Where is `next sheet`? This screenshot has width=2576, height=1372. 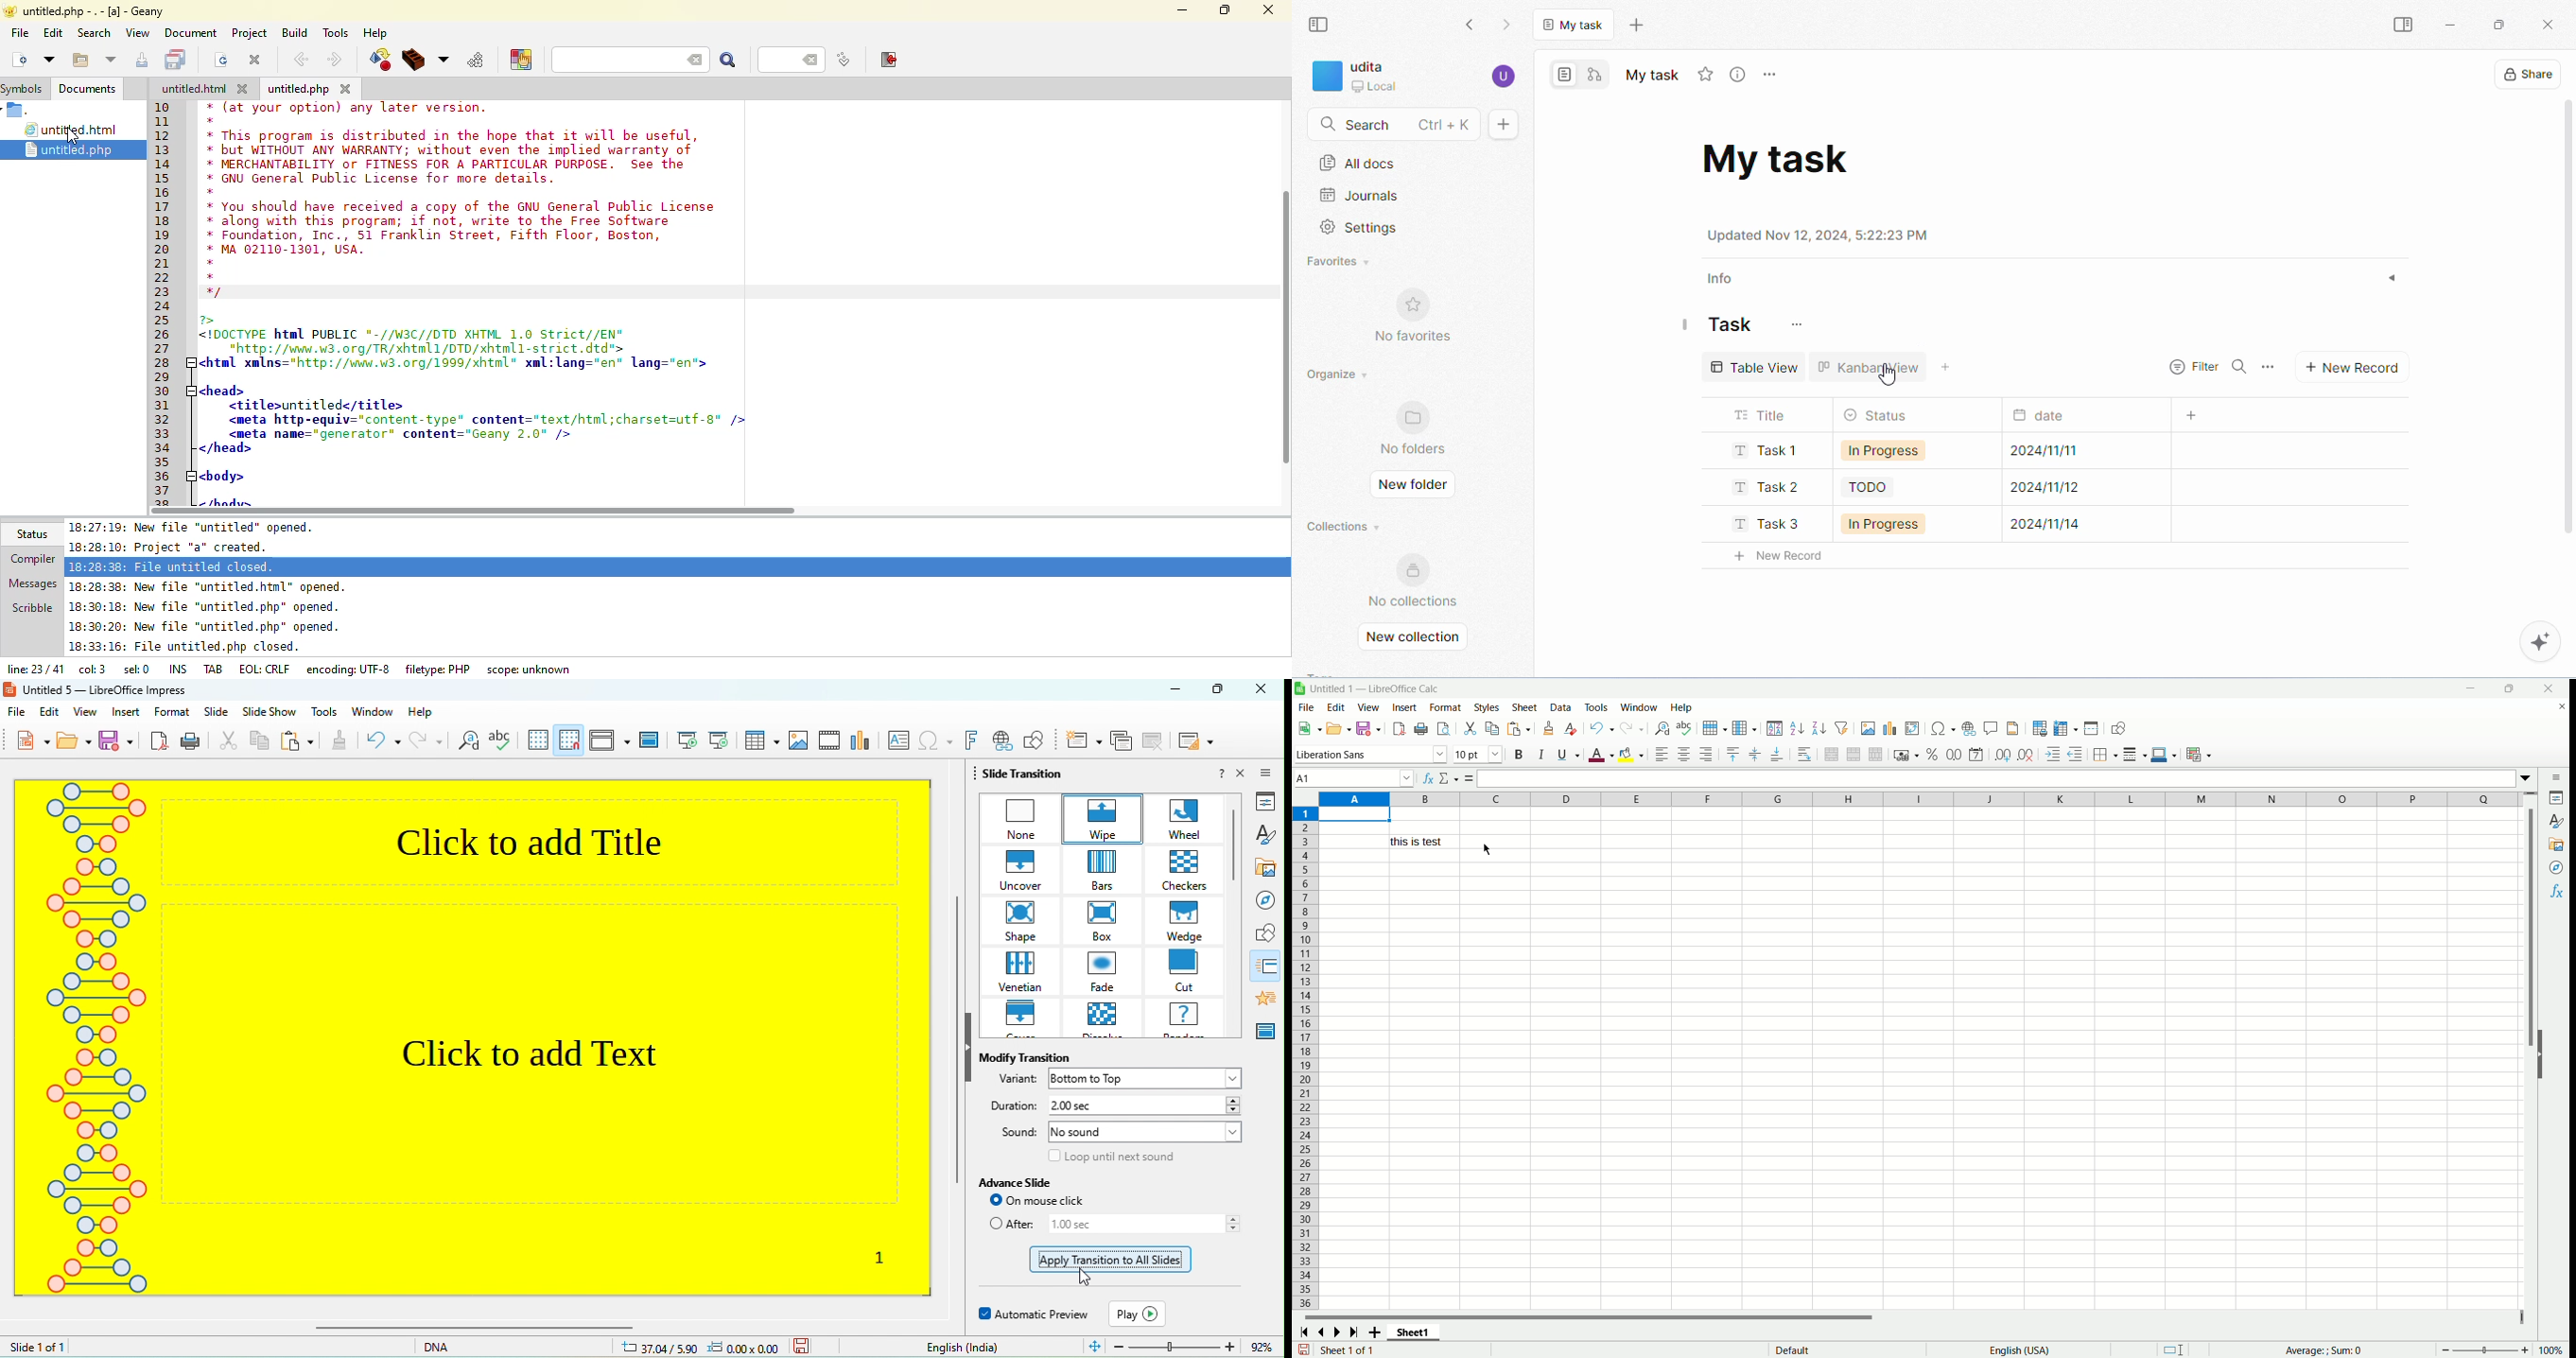 next sheet is located at coordinates (1335, 1333).